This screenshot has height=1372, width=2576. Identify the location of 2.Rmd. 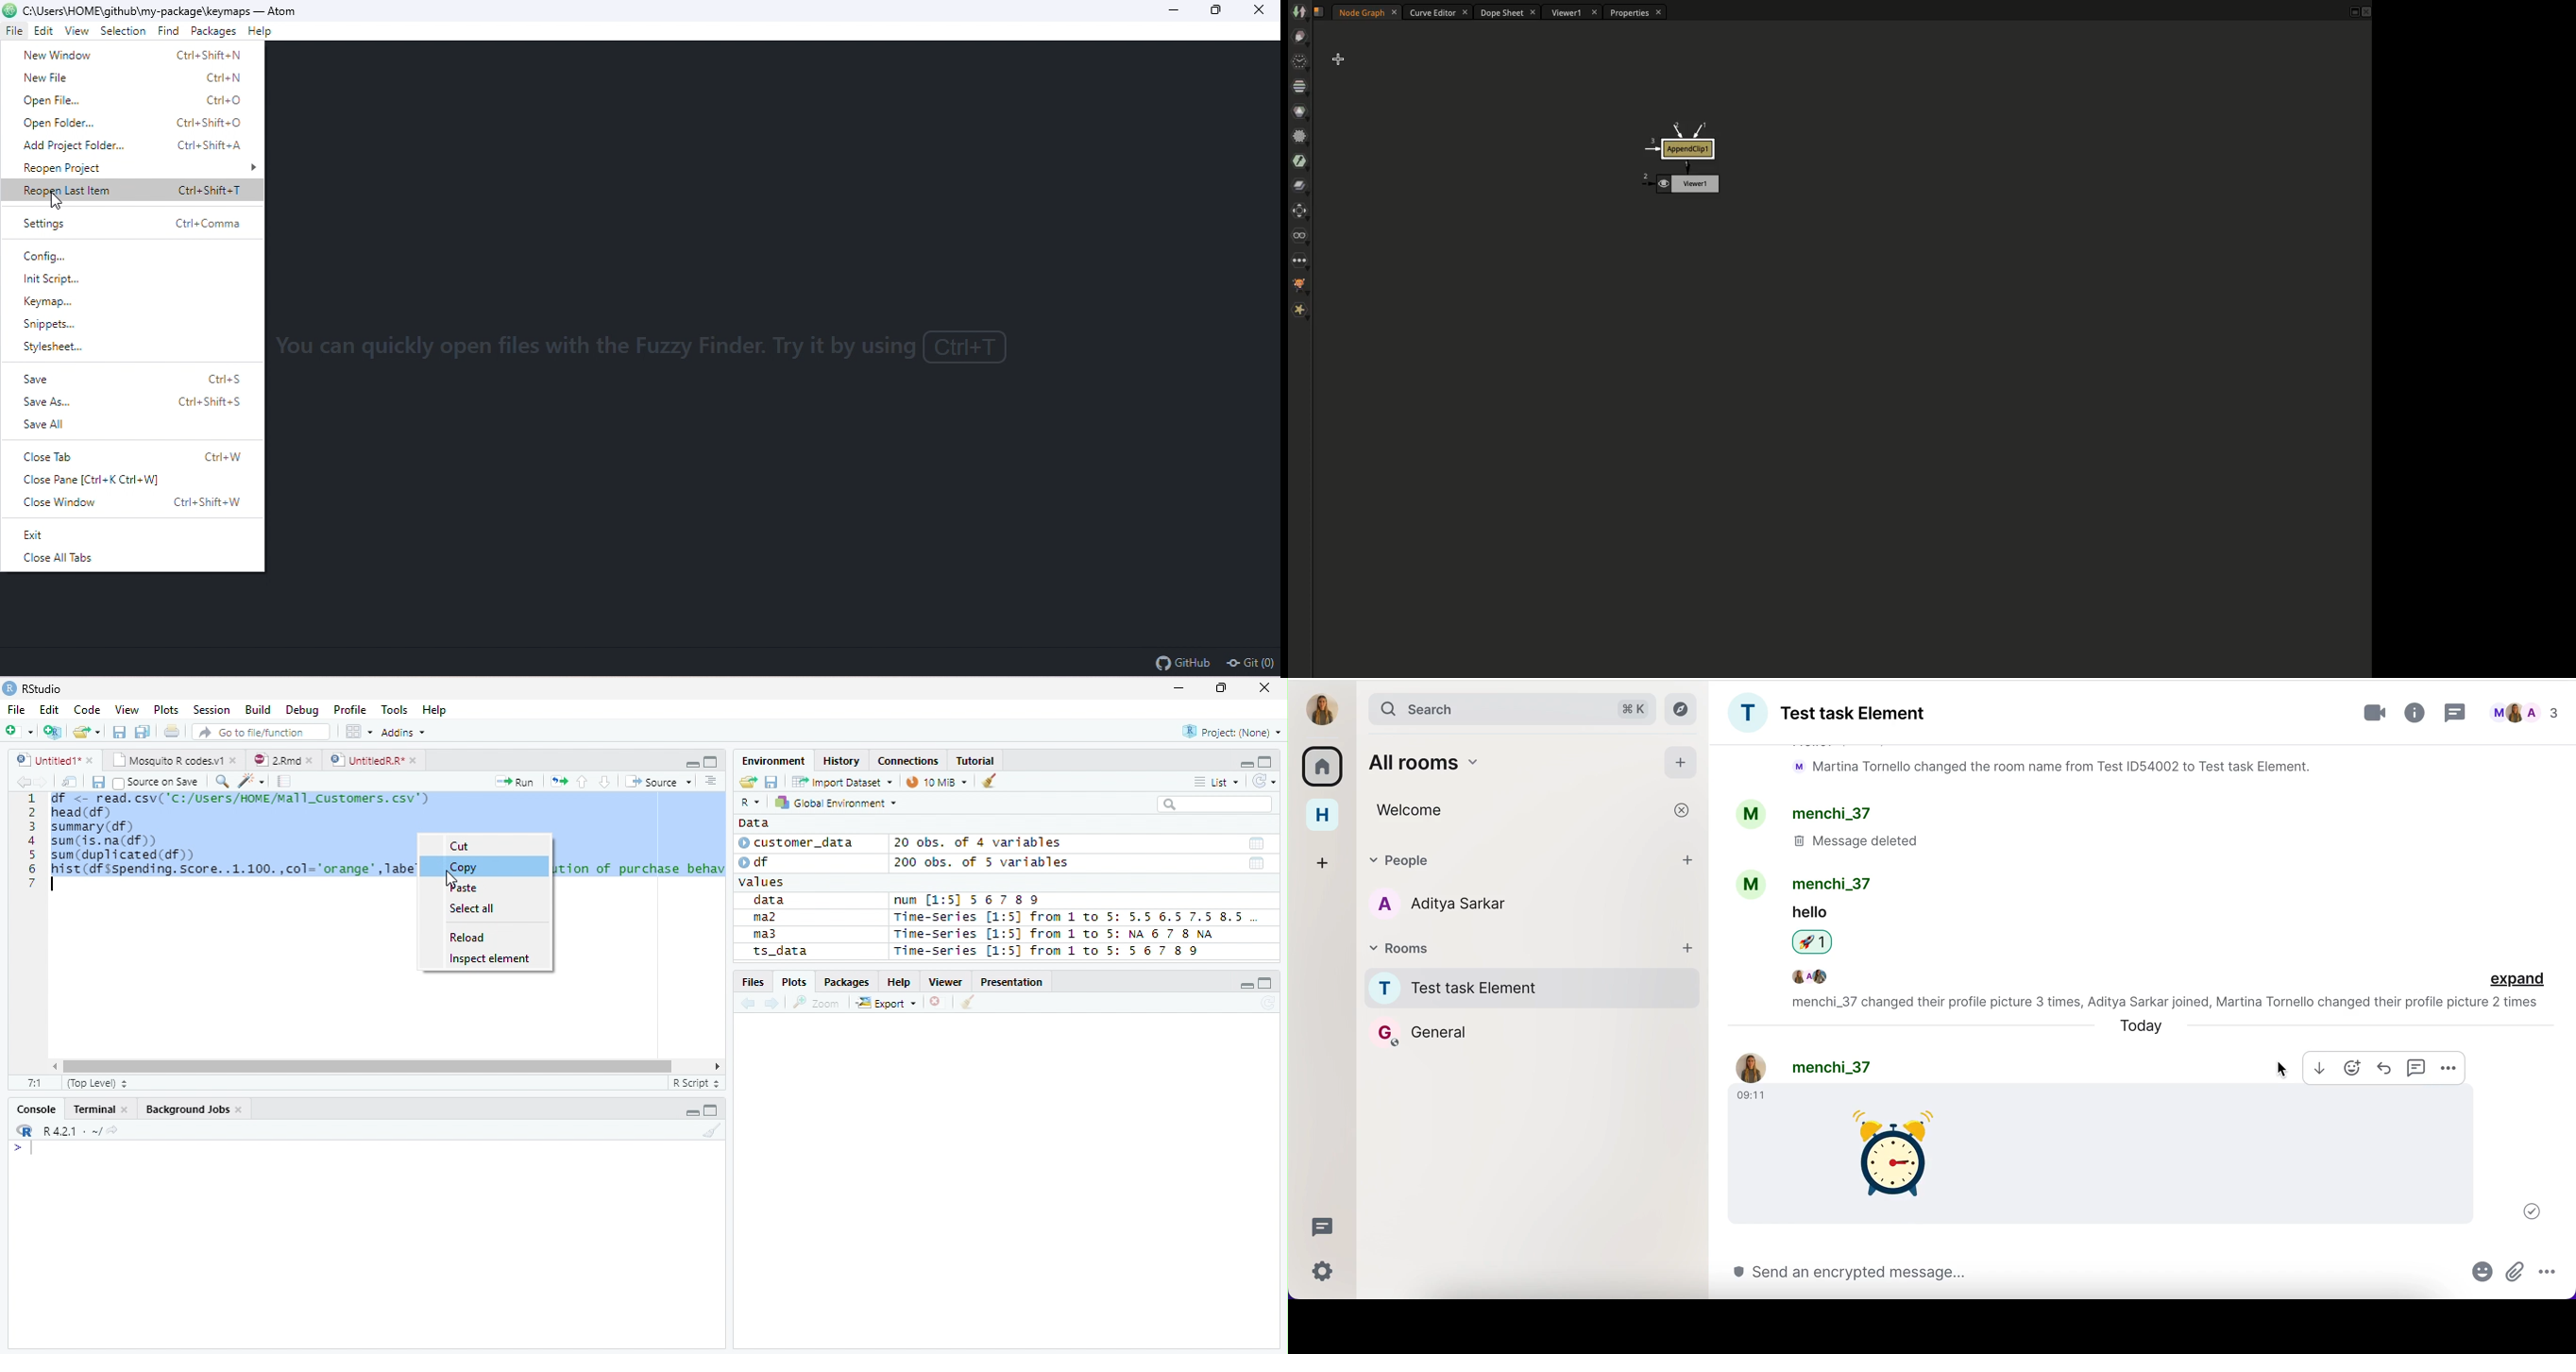
(285, 761).